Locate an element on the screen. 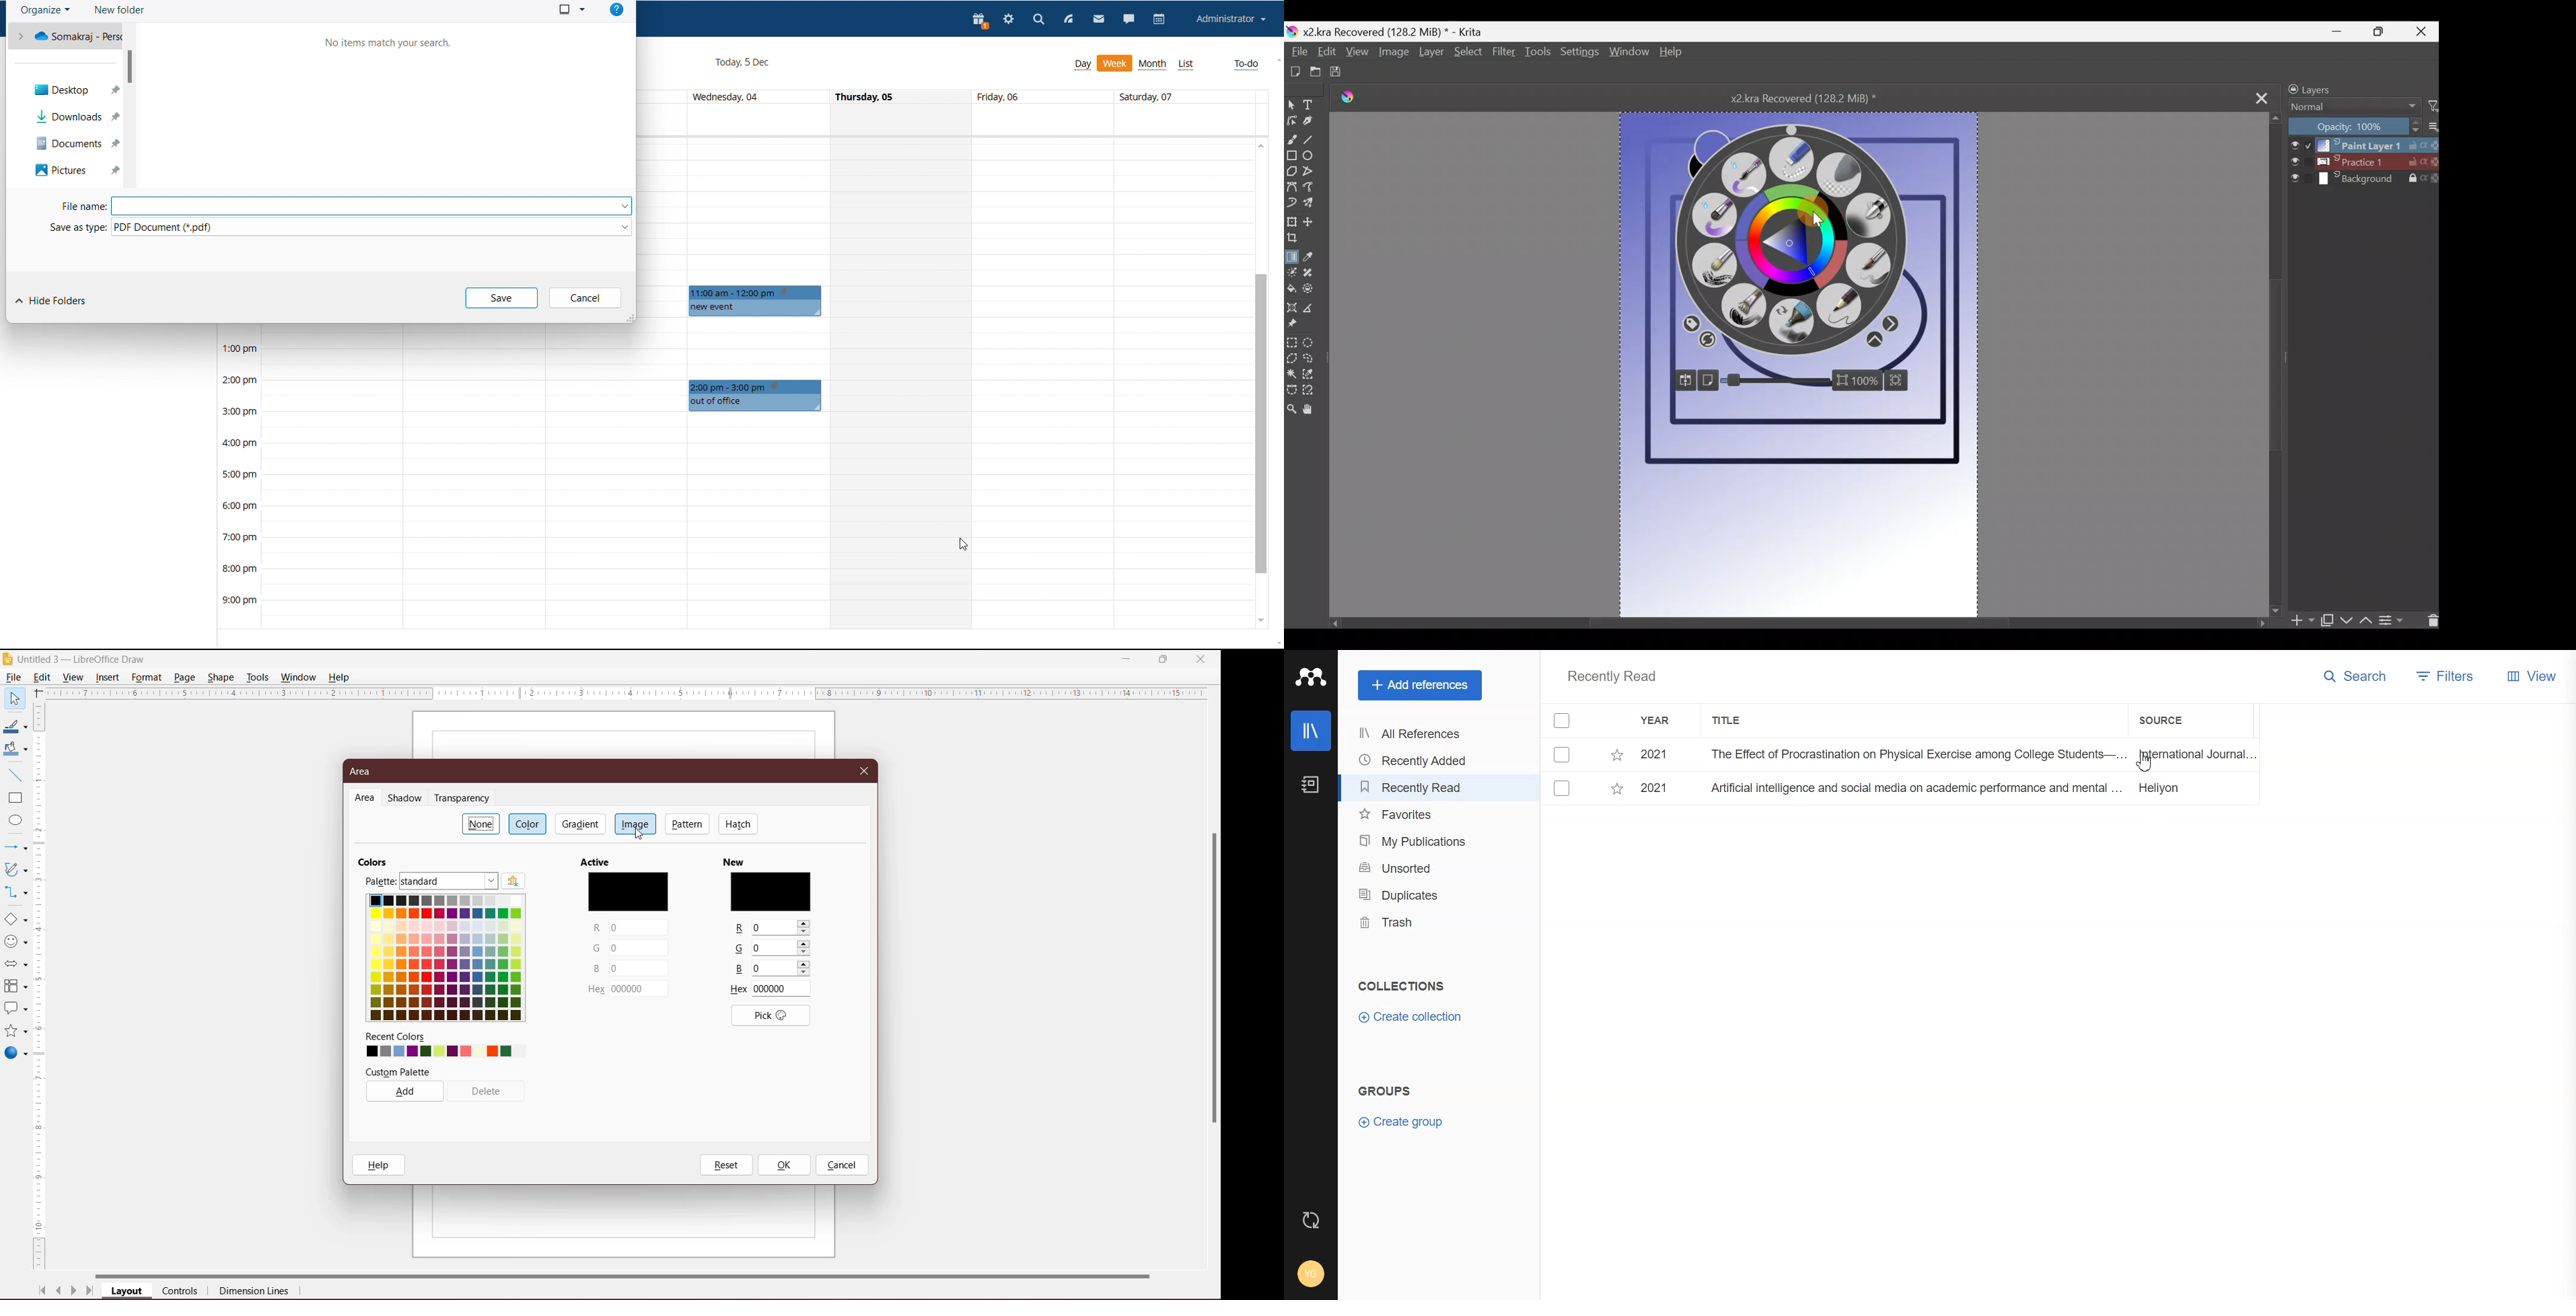 The width and height of the screenshot is (2576, 1316). New is located at coordinates (770, 860).